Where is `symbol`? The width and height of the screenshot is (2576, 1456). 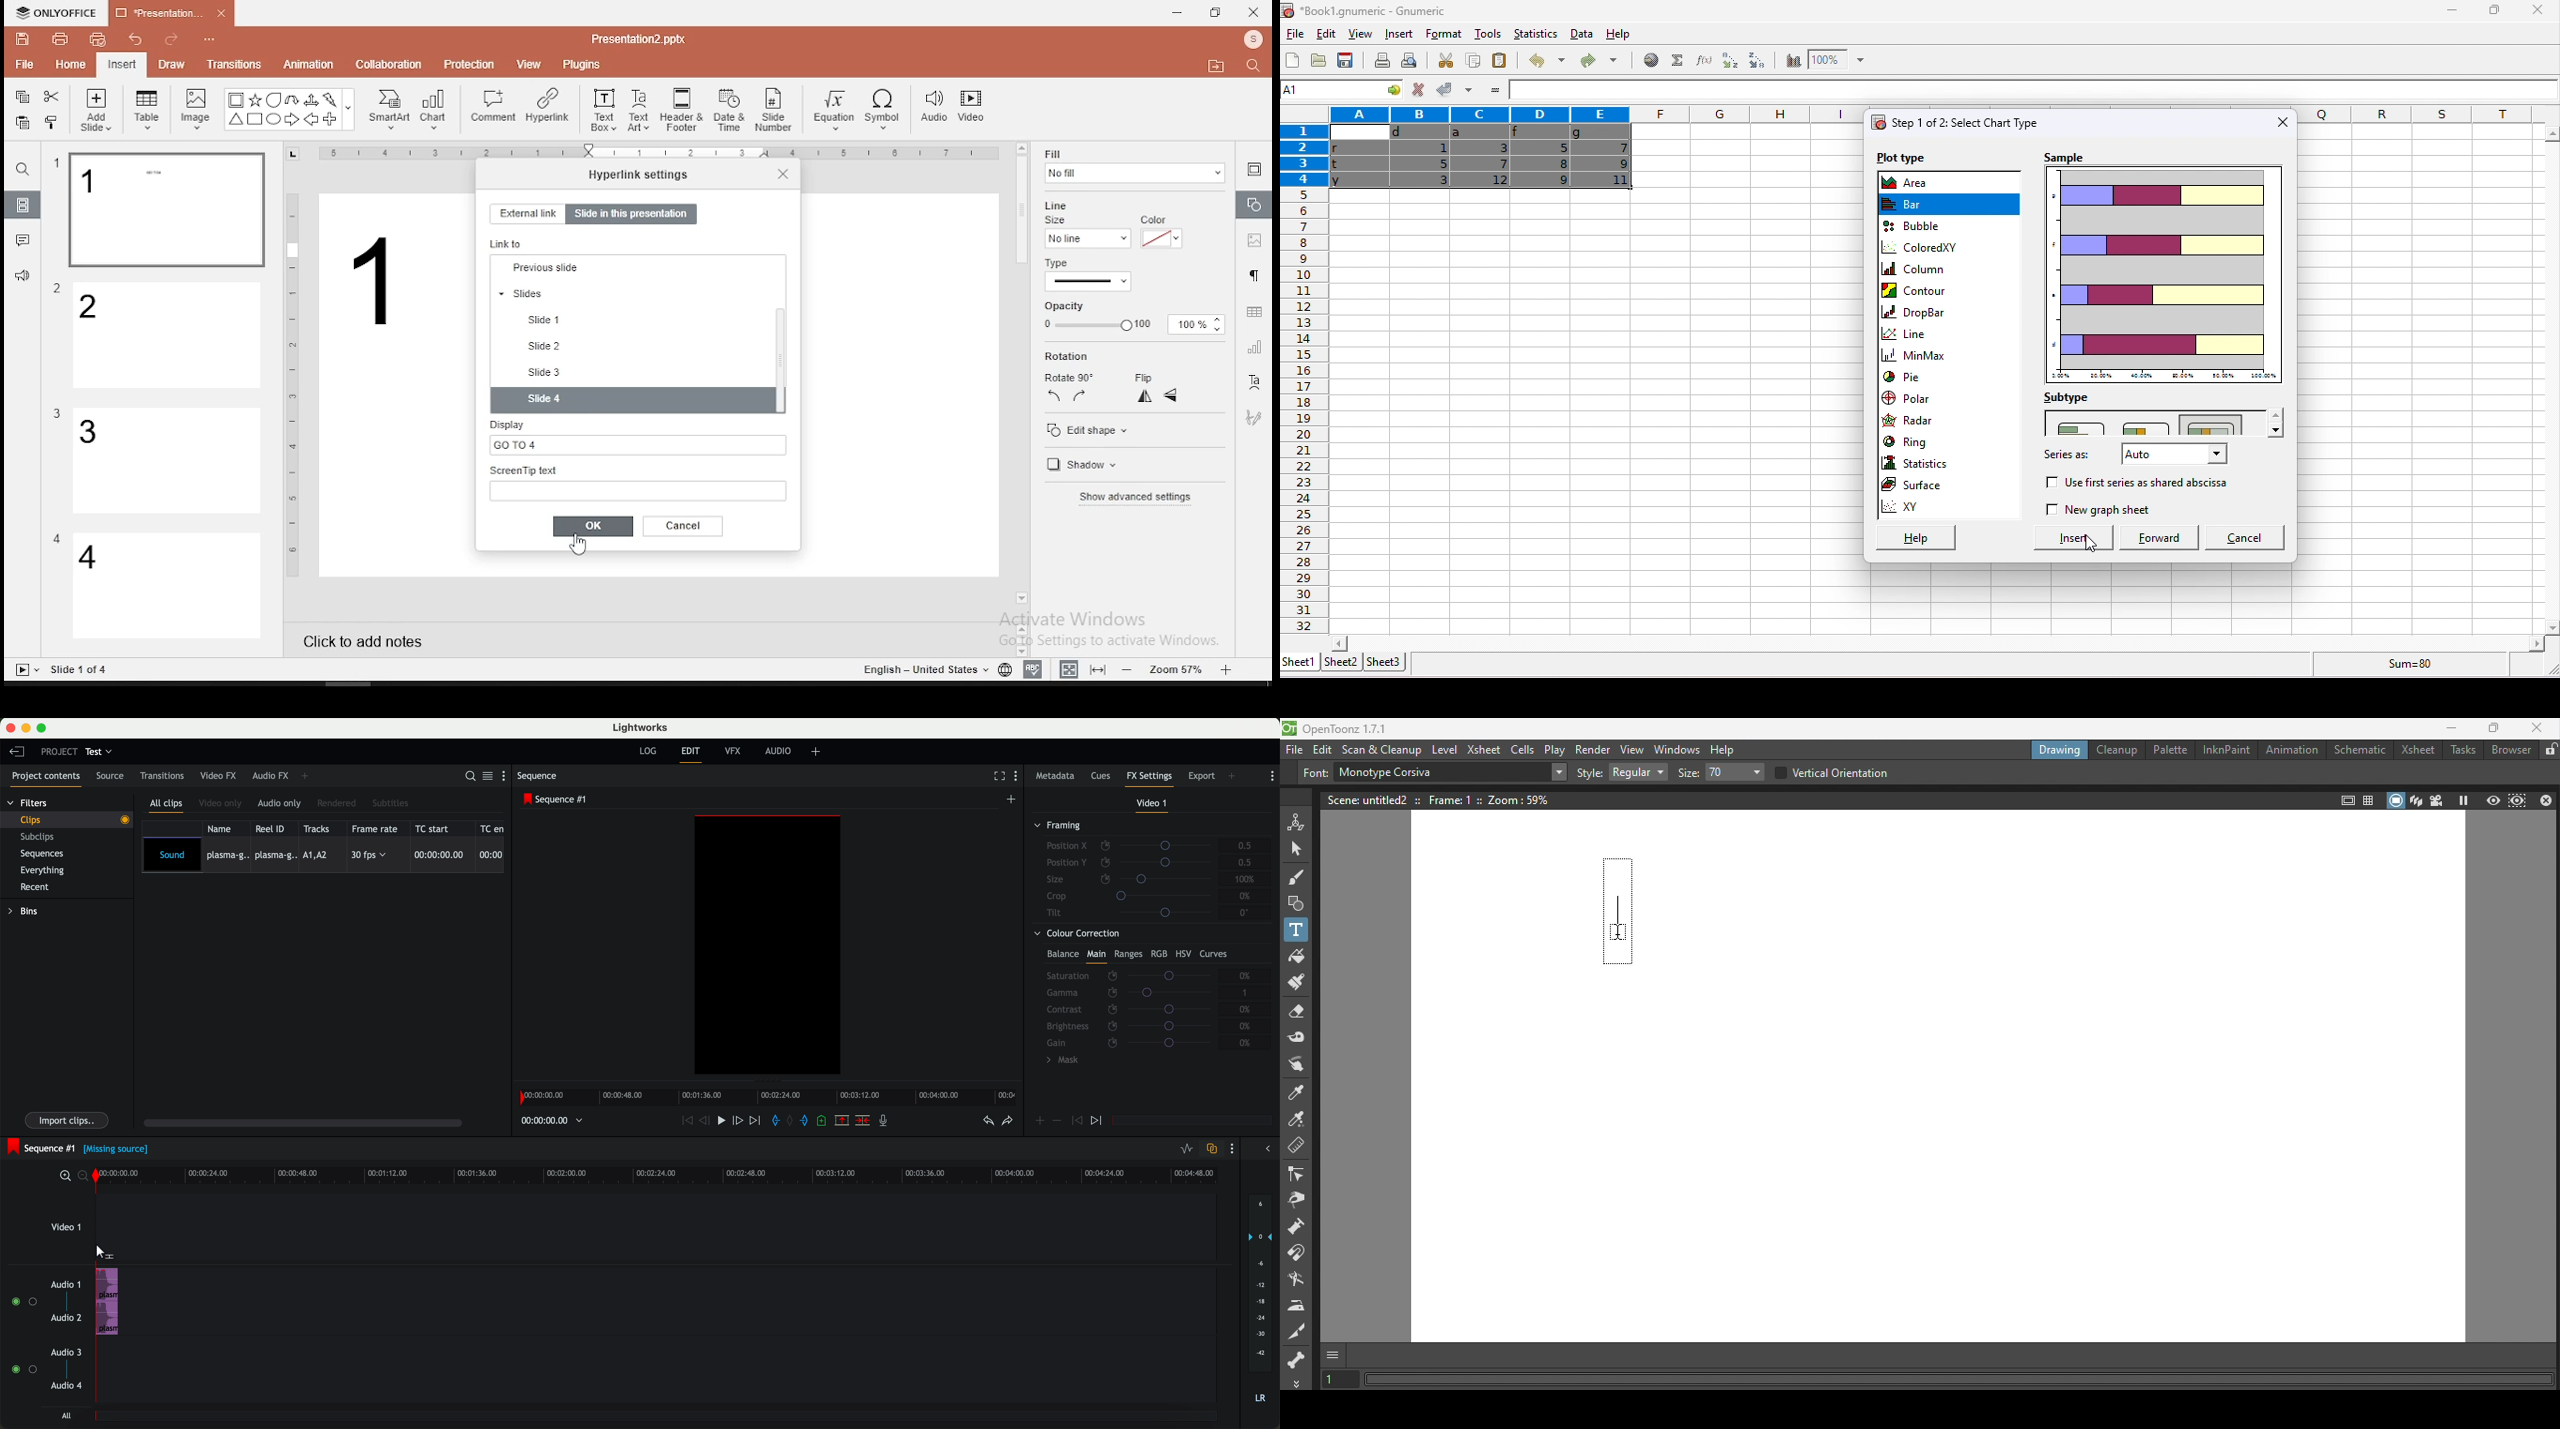
symbol is located at coordinates (887, 111).